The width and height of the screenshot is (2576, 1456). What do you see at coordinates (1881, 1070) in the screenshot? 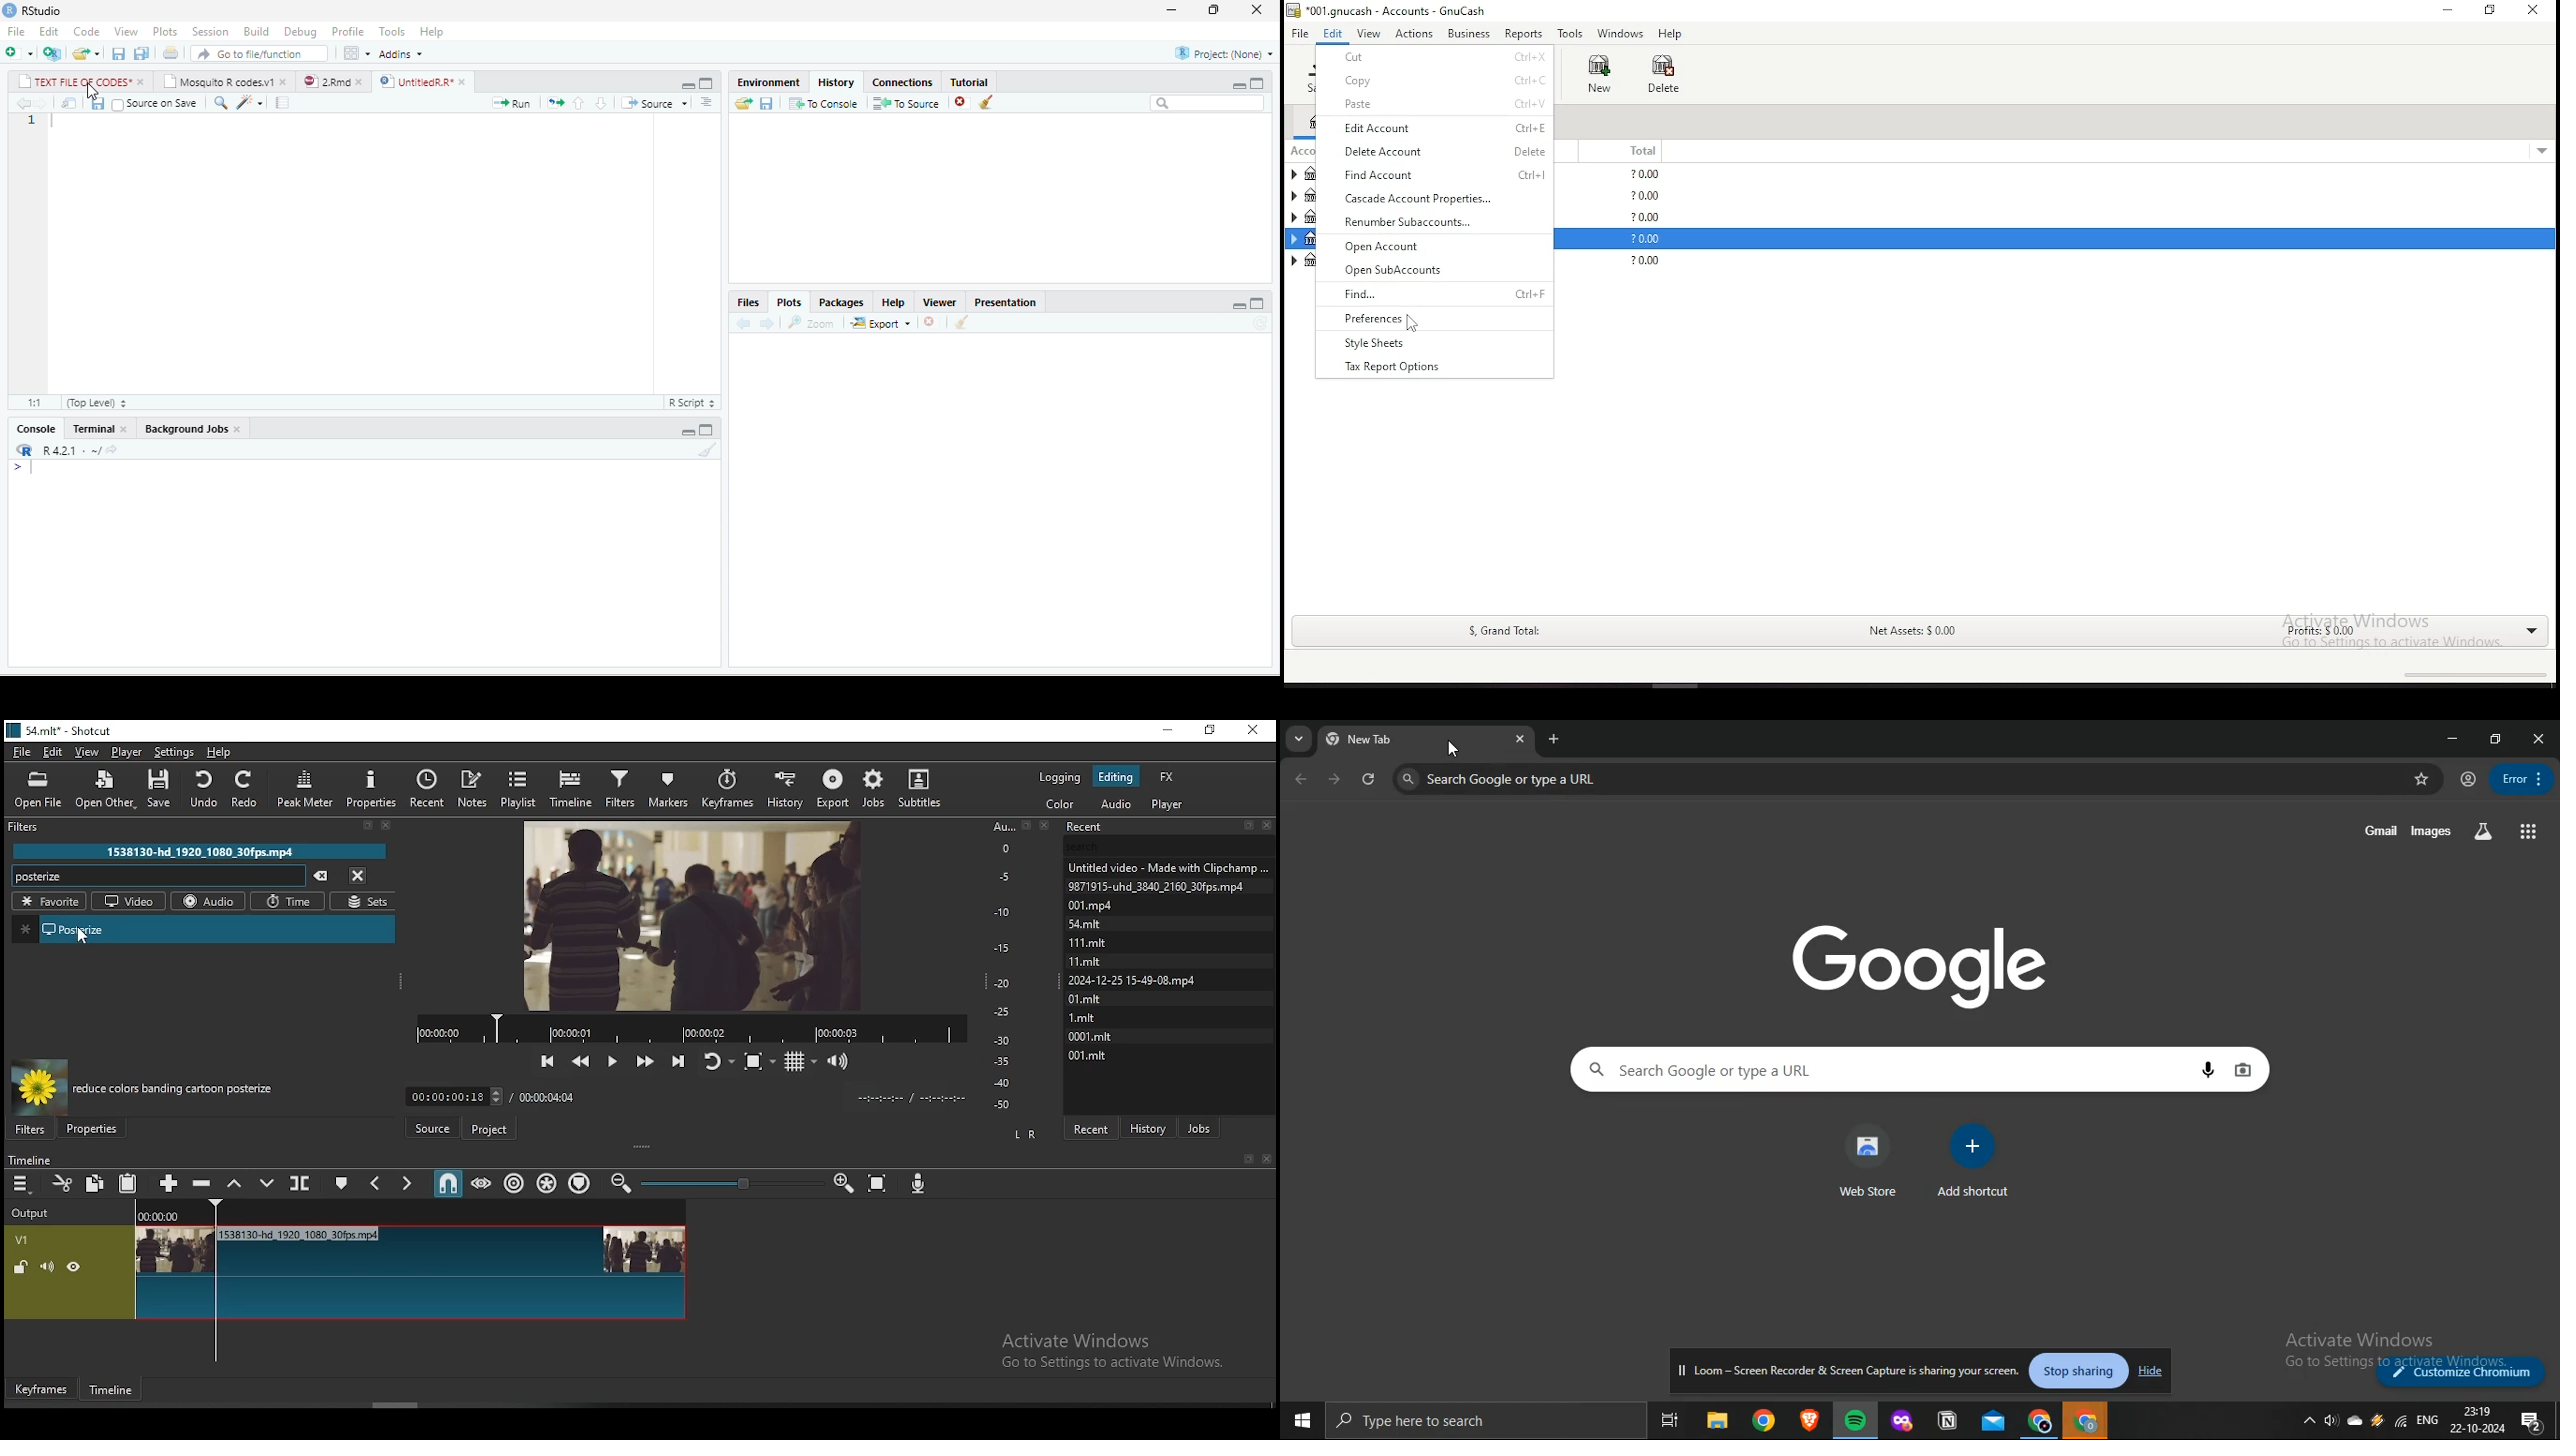
I see `search google or type a url` at bounding box center [1881, 1070].